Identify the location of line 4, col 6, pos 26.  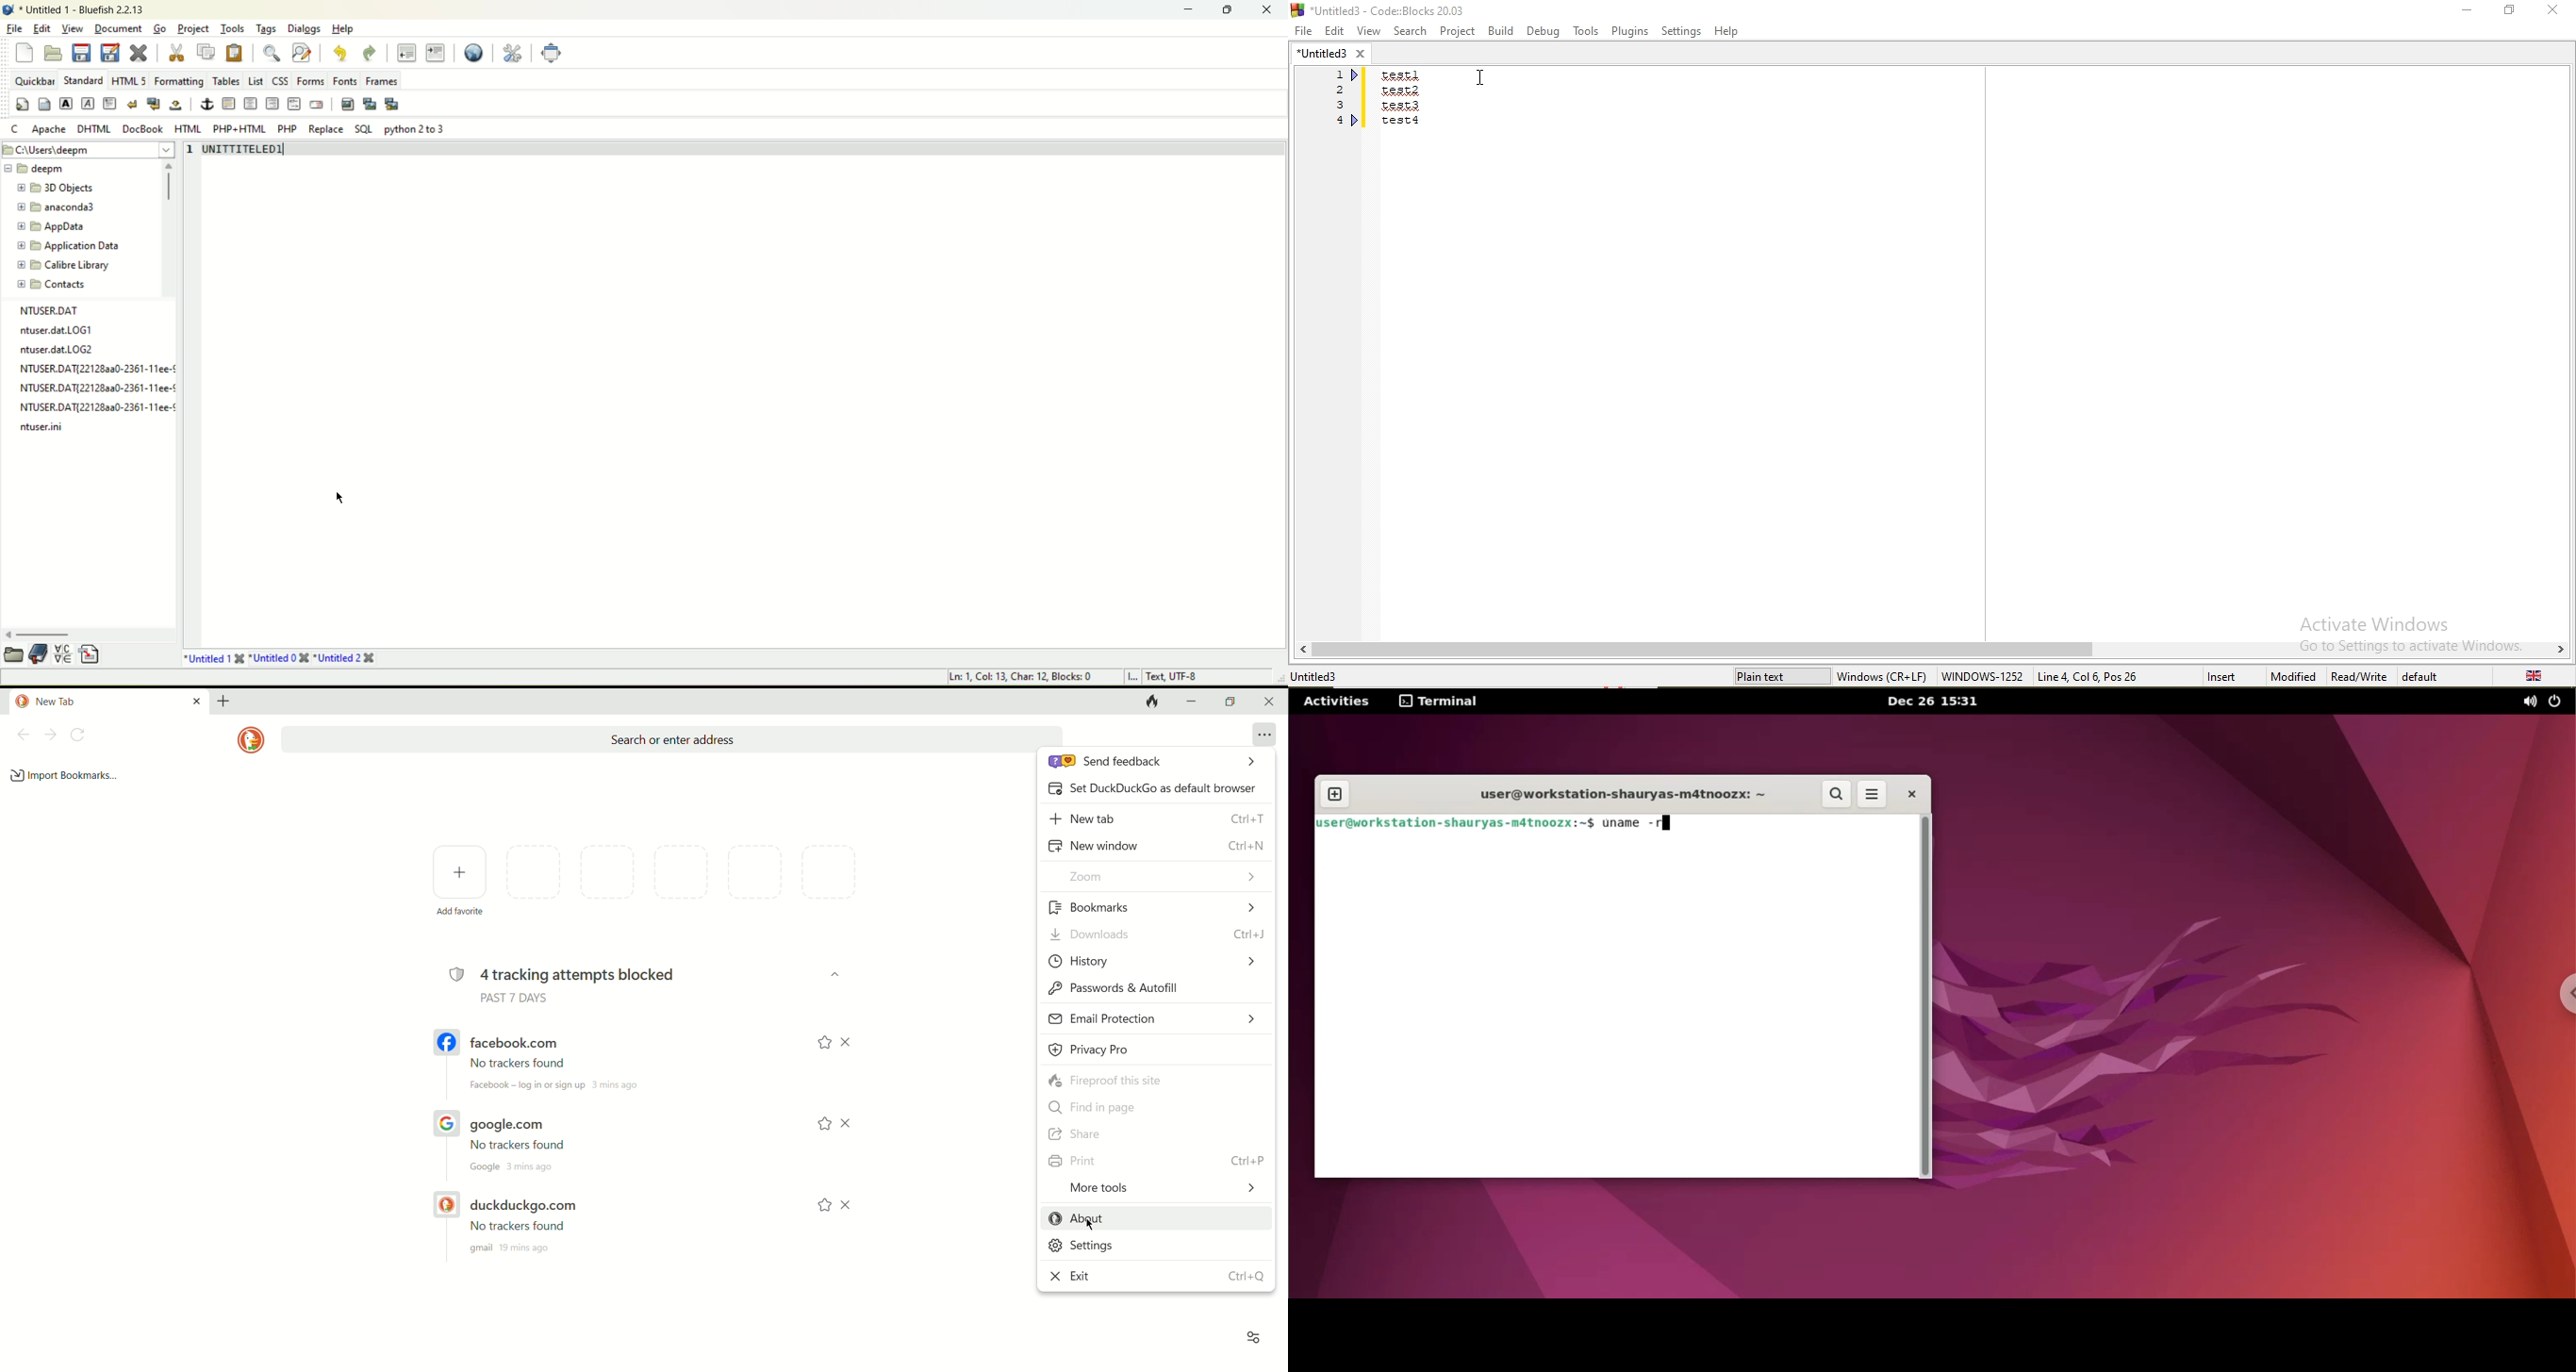
(2091, 676).